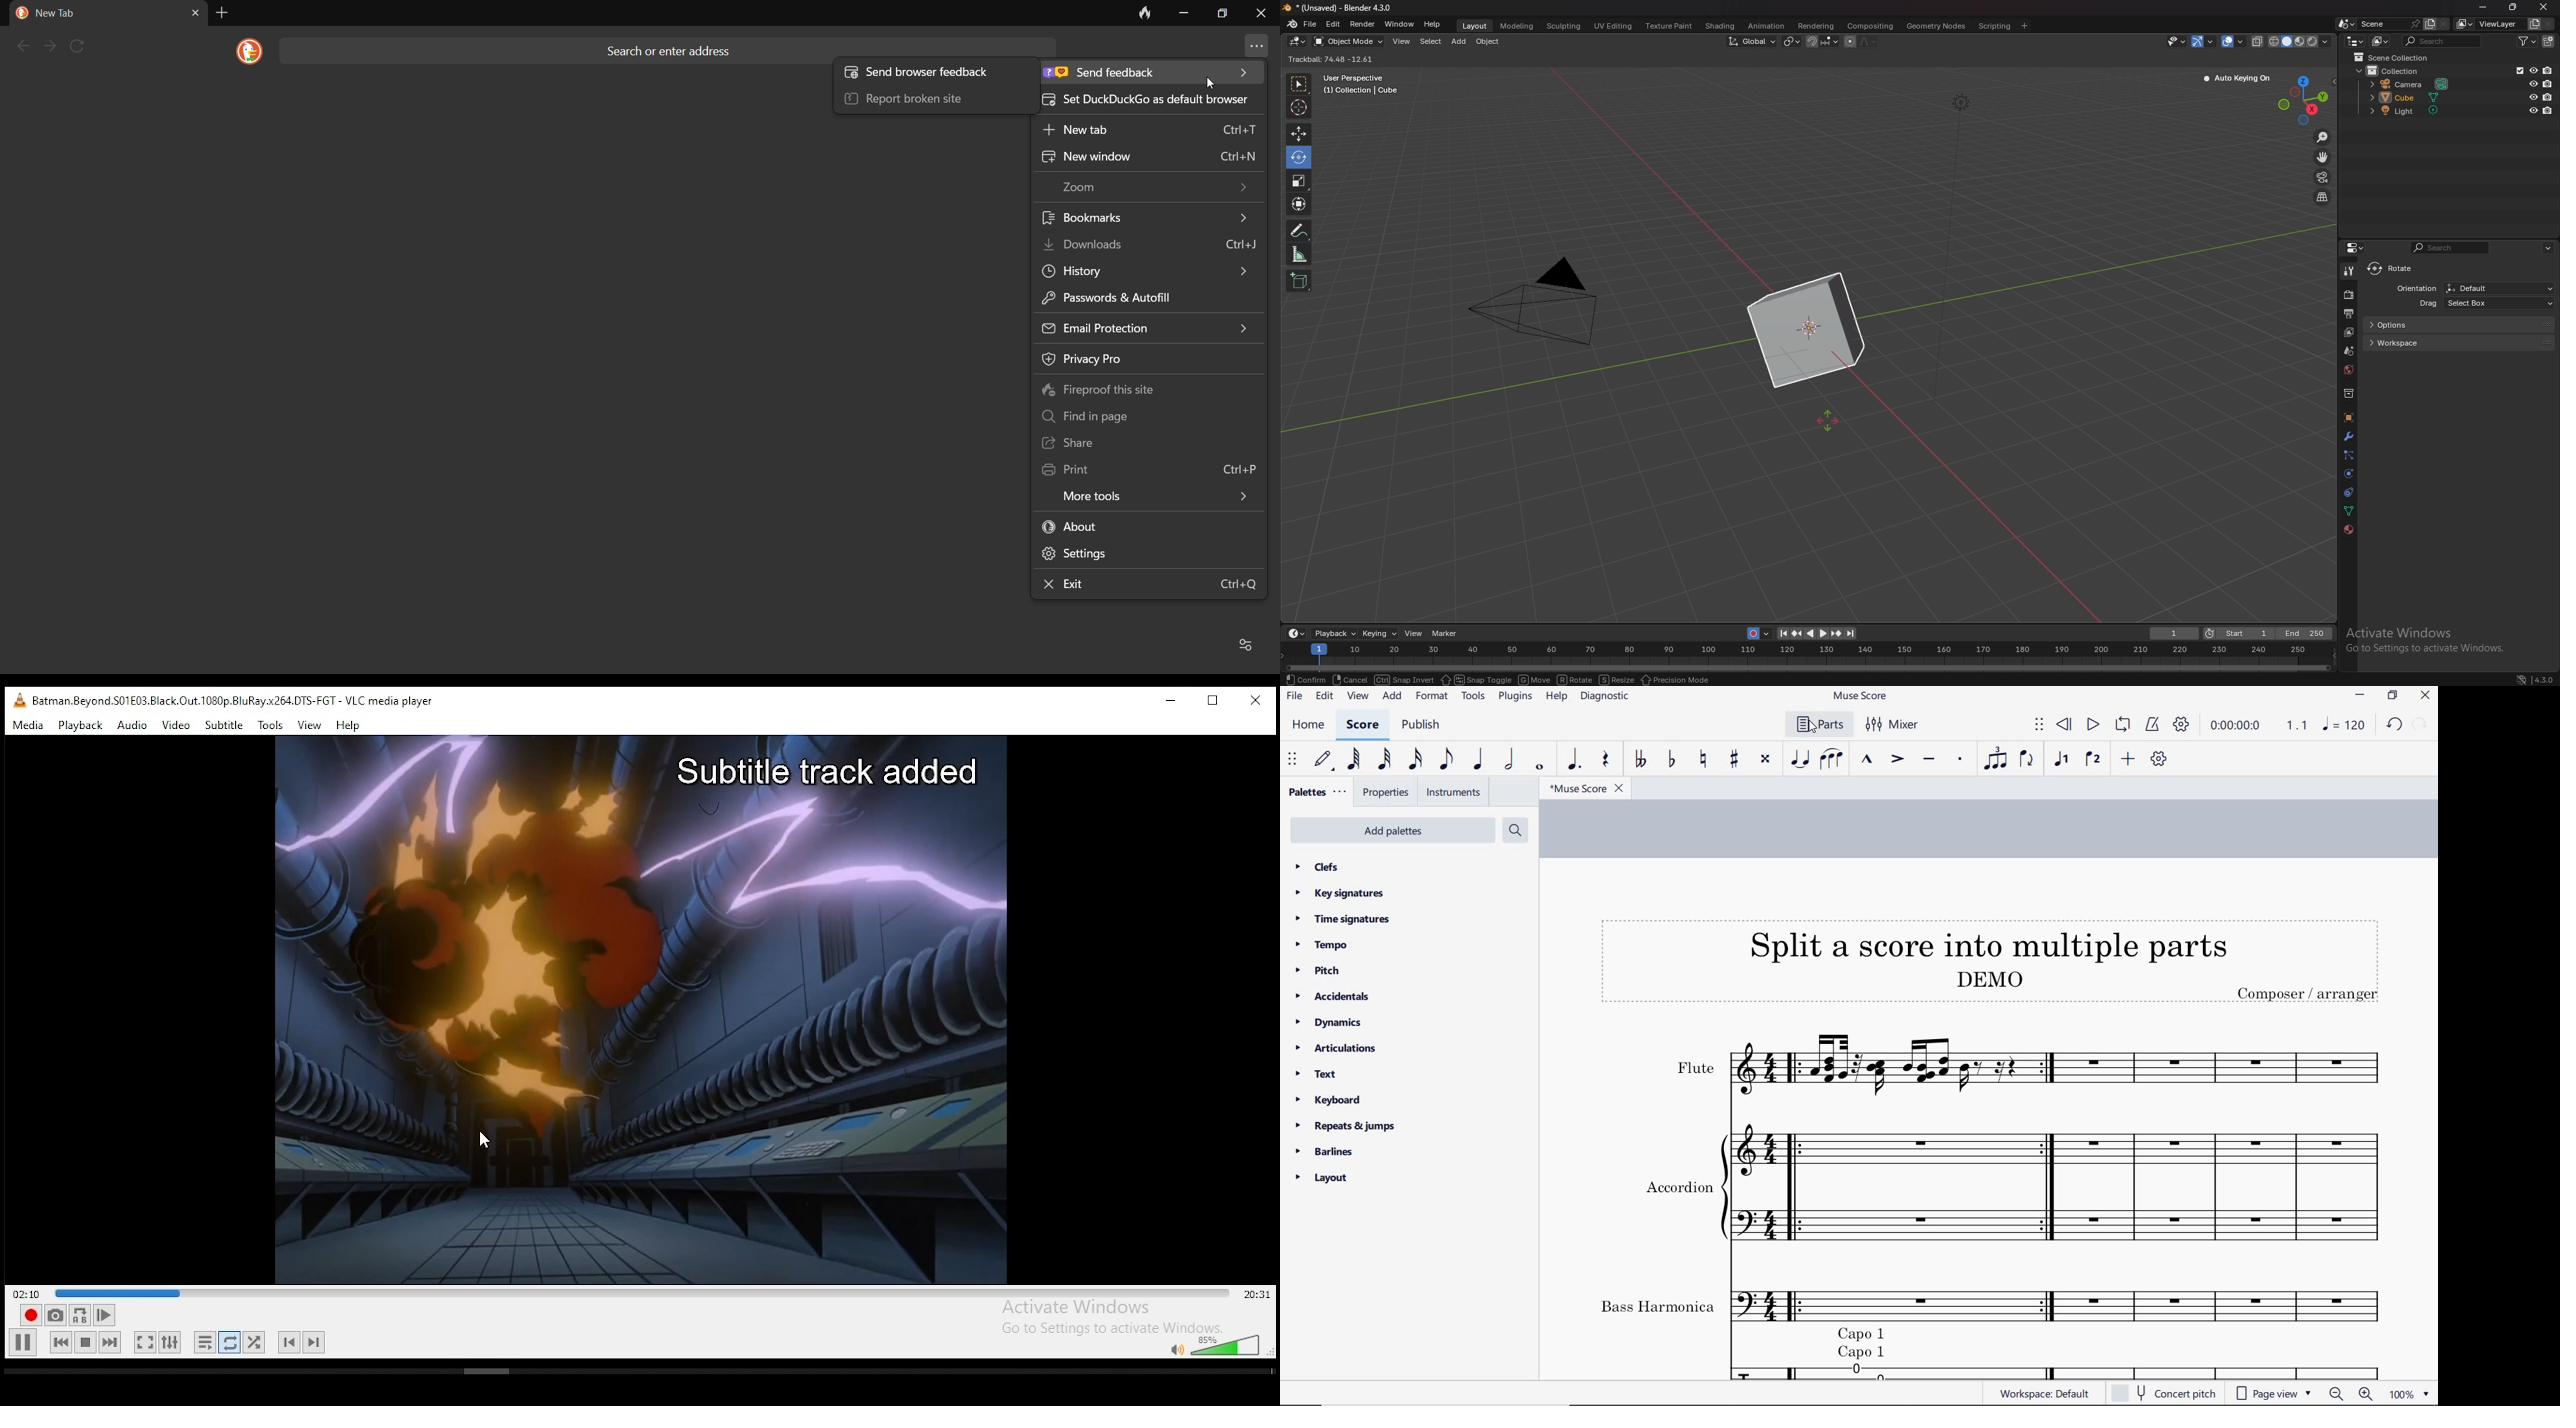  Describe the element at coordinates (80, 1315) in the screenshot. I see `loop between point A to point B continuously. click ad point A` at that location.